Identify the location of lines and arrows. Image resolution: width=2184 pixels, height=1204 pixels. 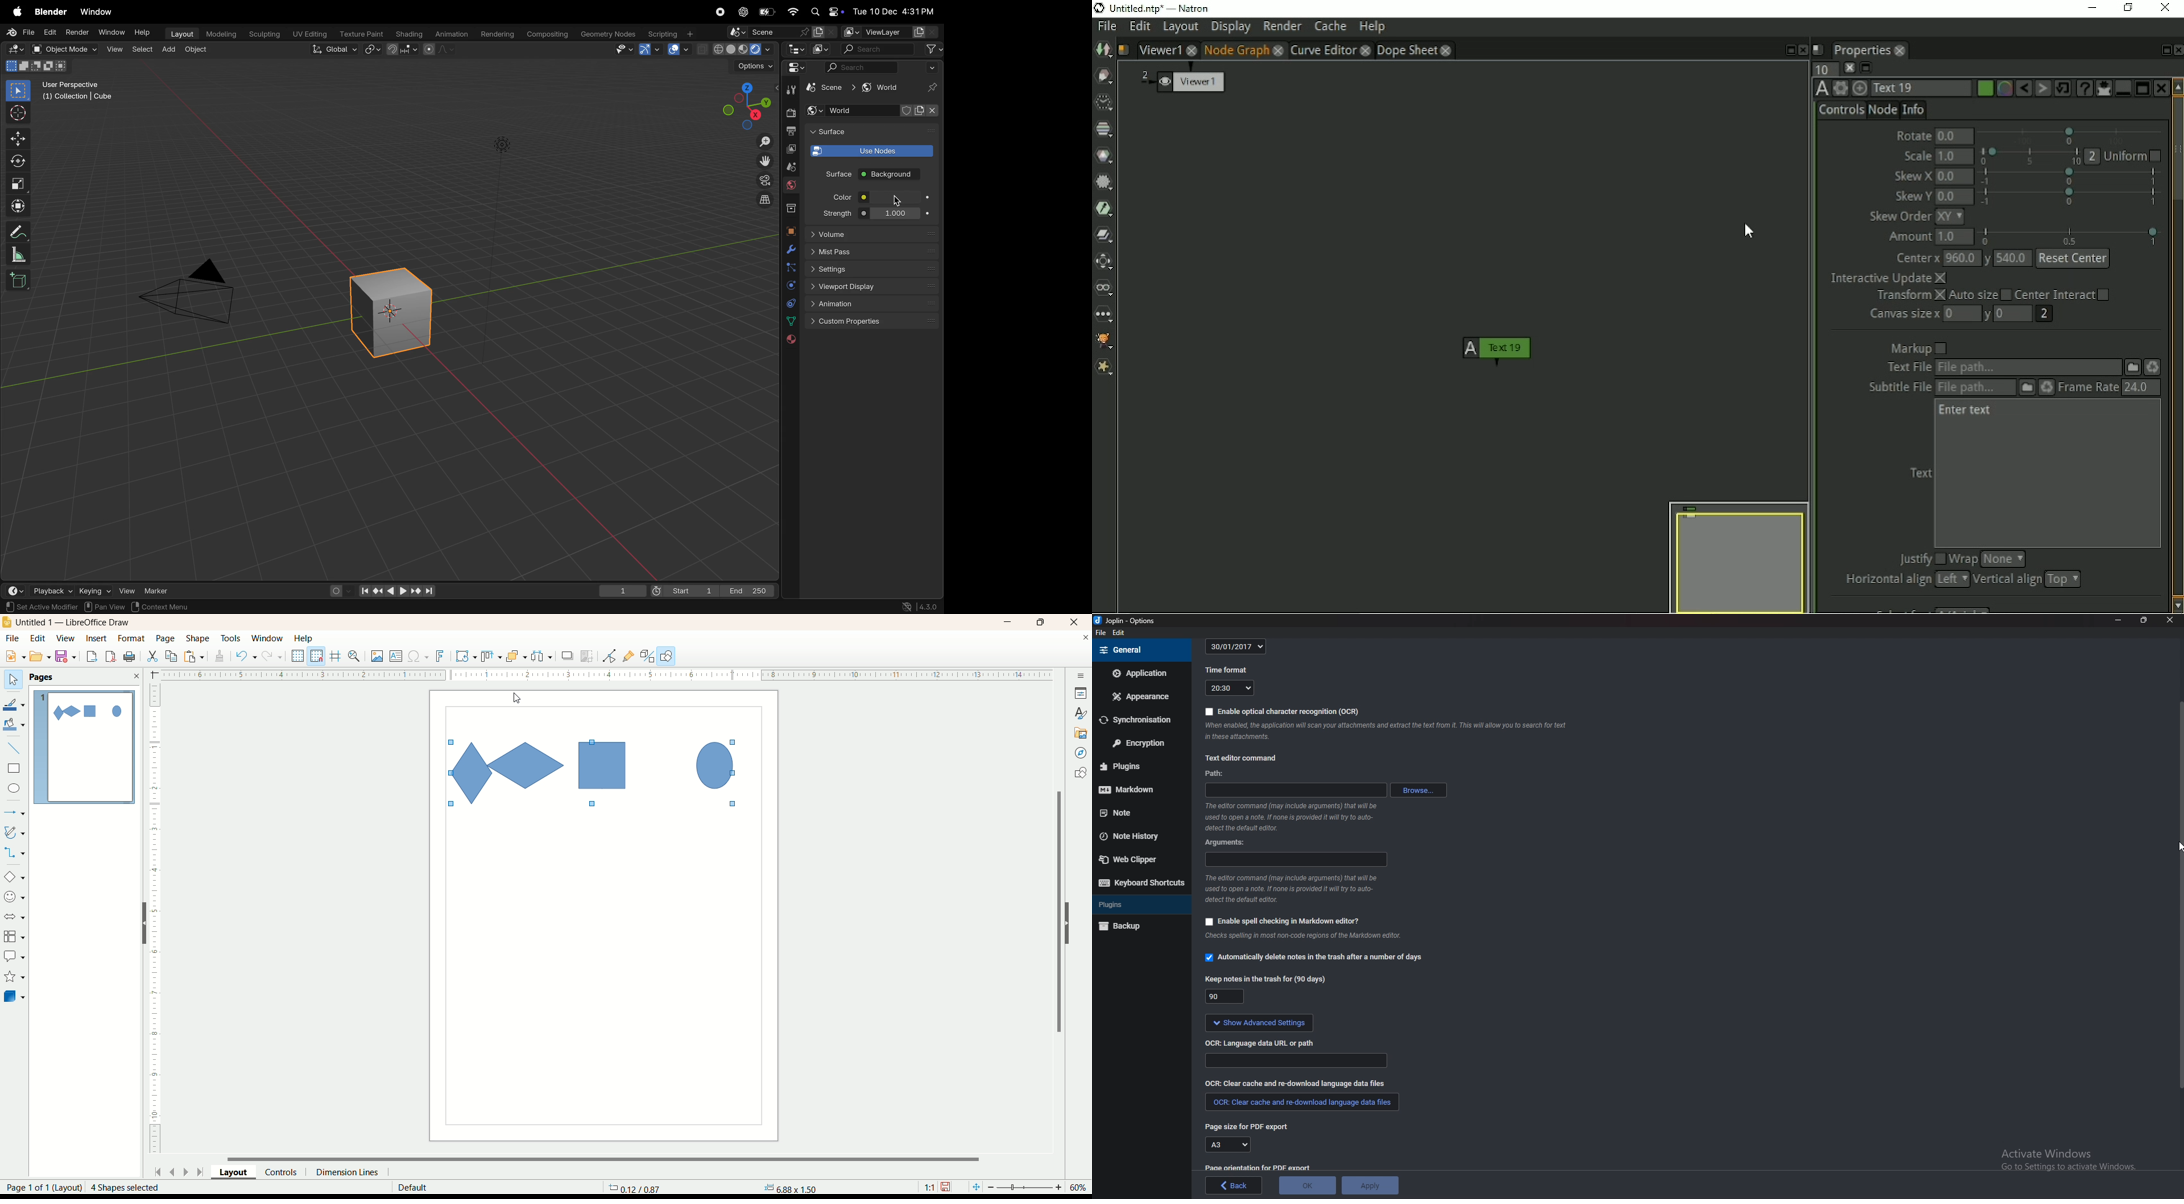
(15, 813).